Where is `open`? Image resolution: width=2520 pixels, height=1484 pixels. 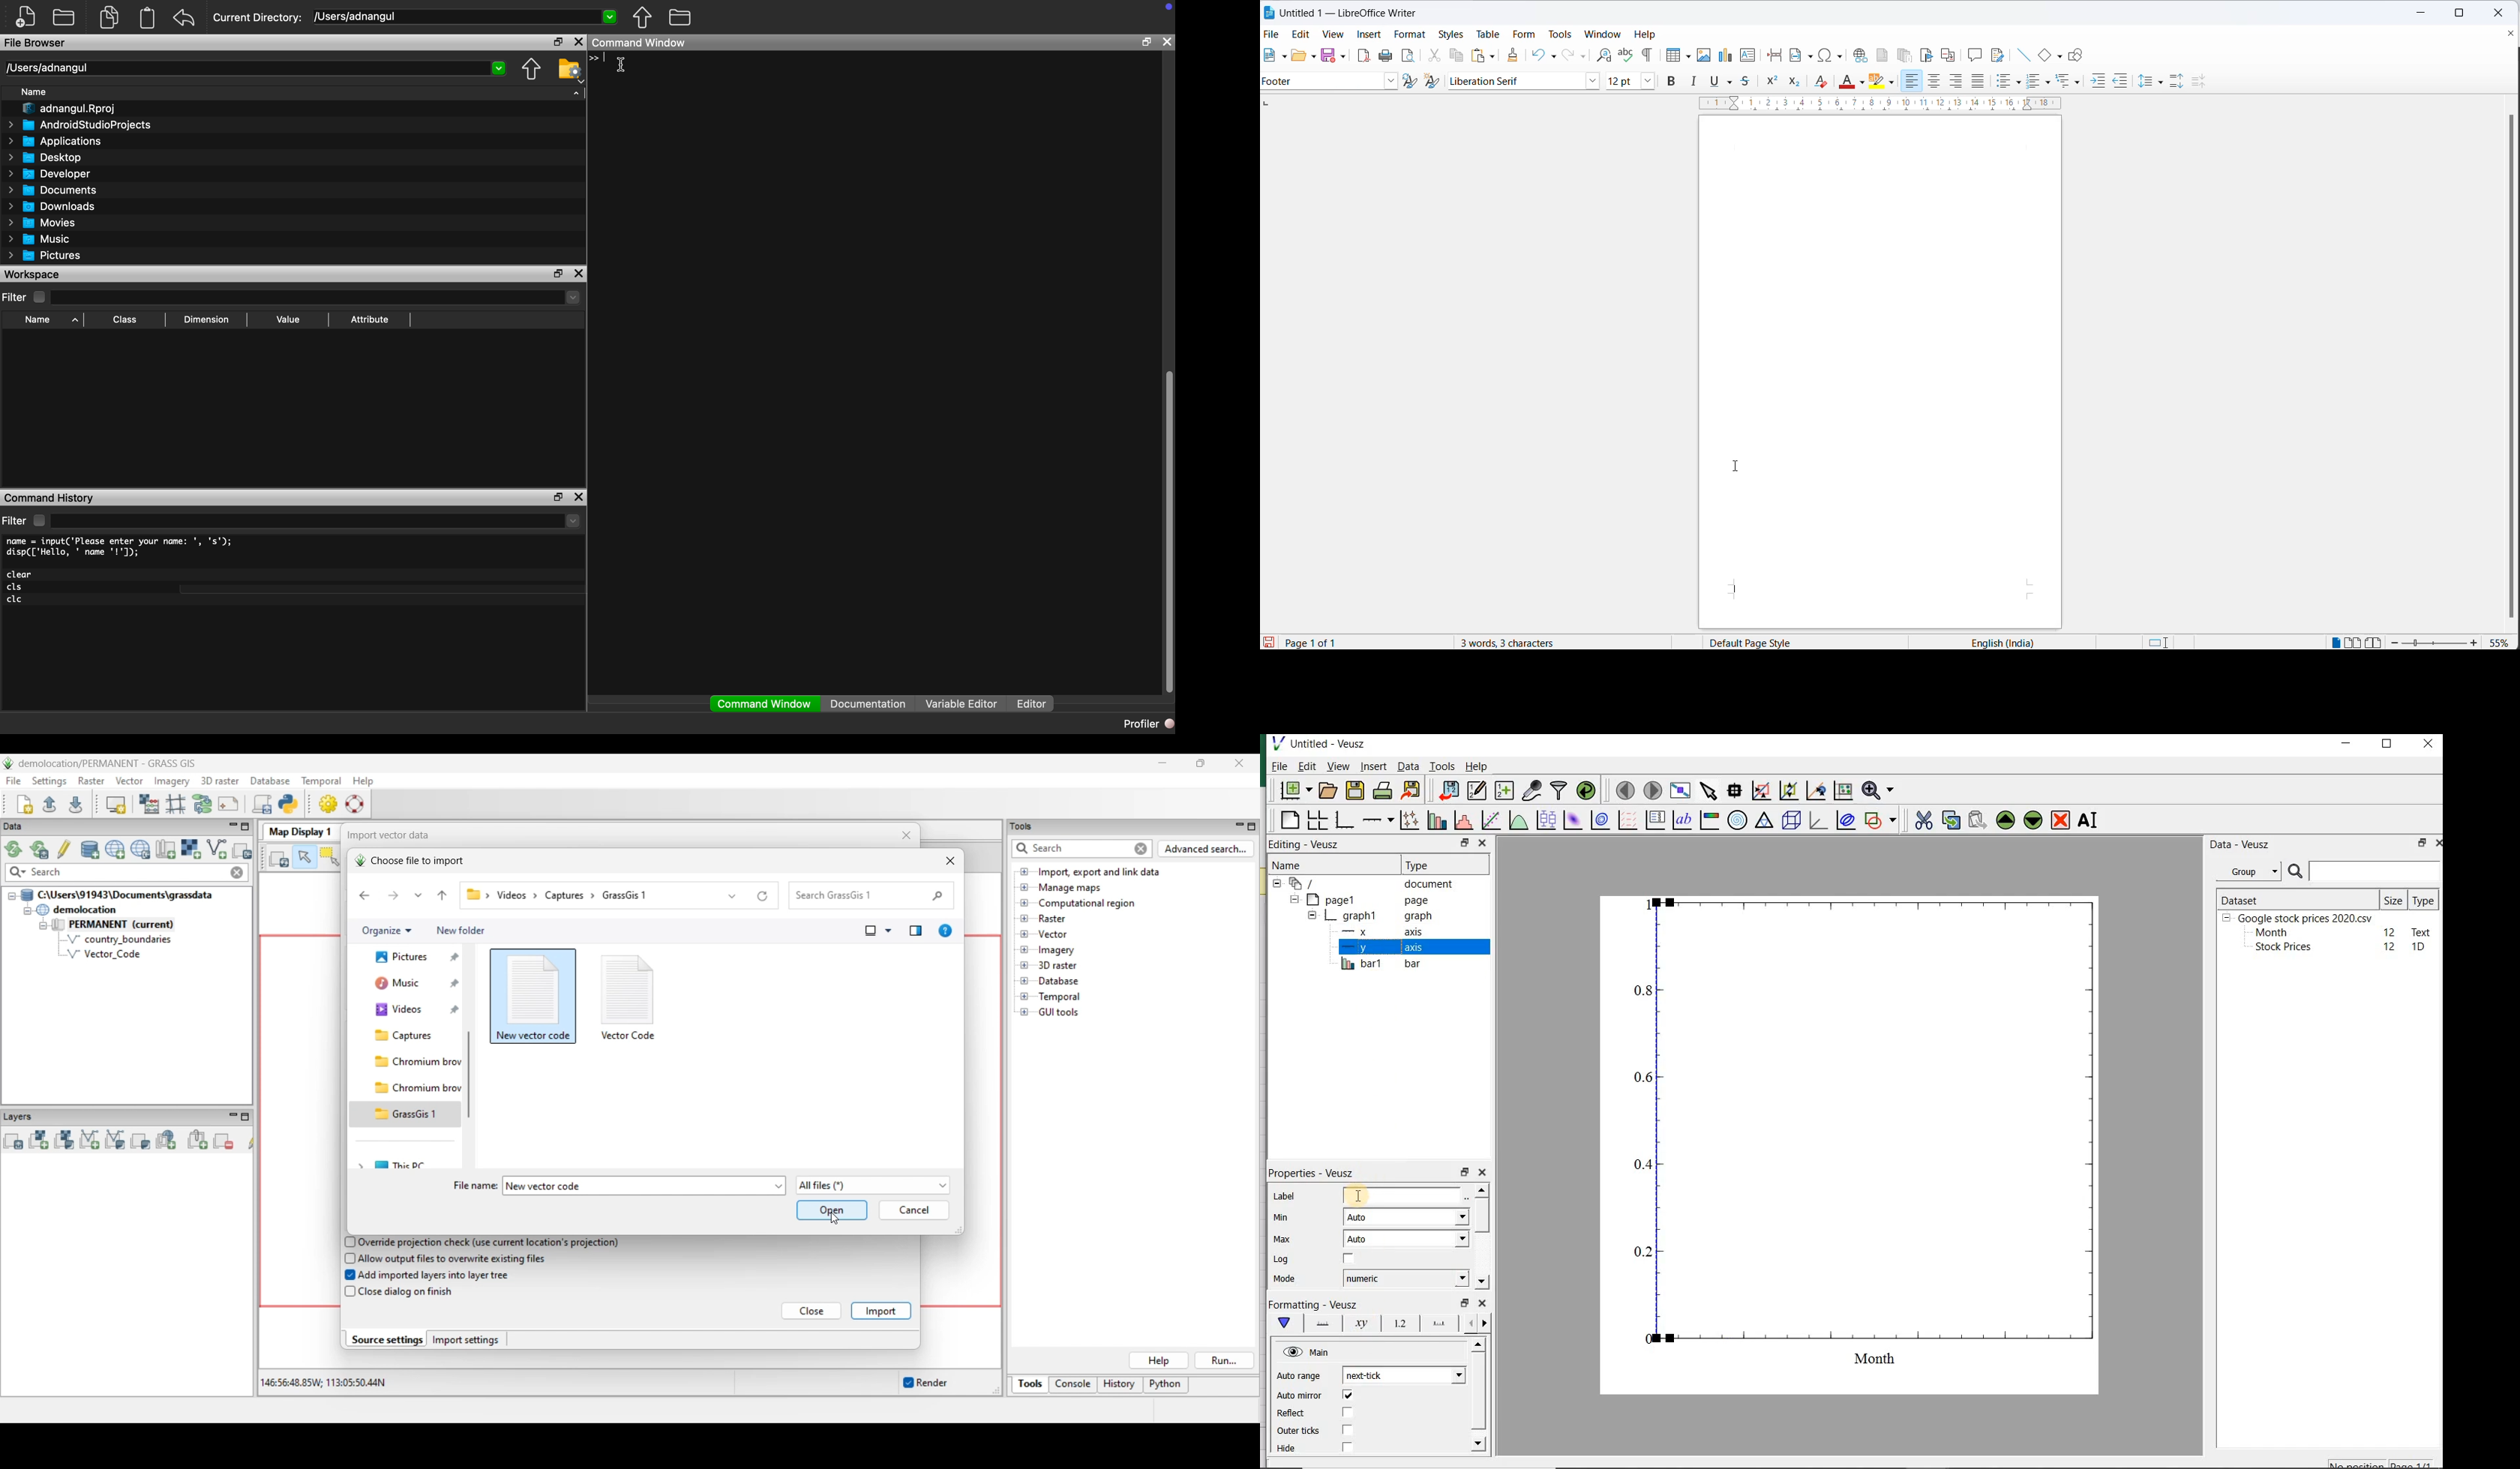
open is located at coordinates (1296, 56).